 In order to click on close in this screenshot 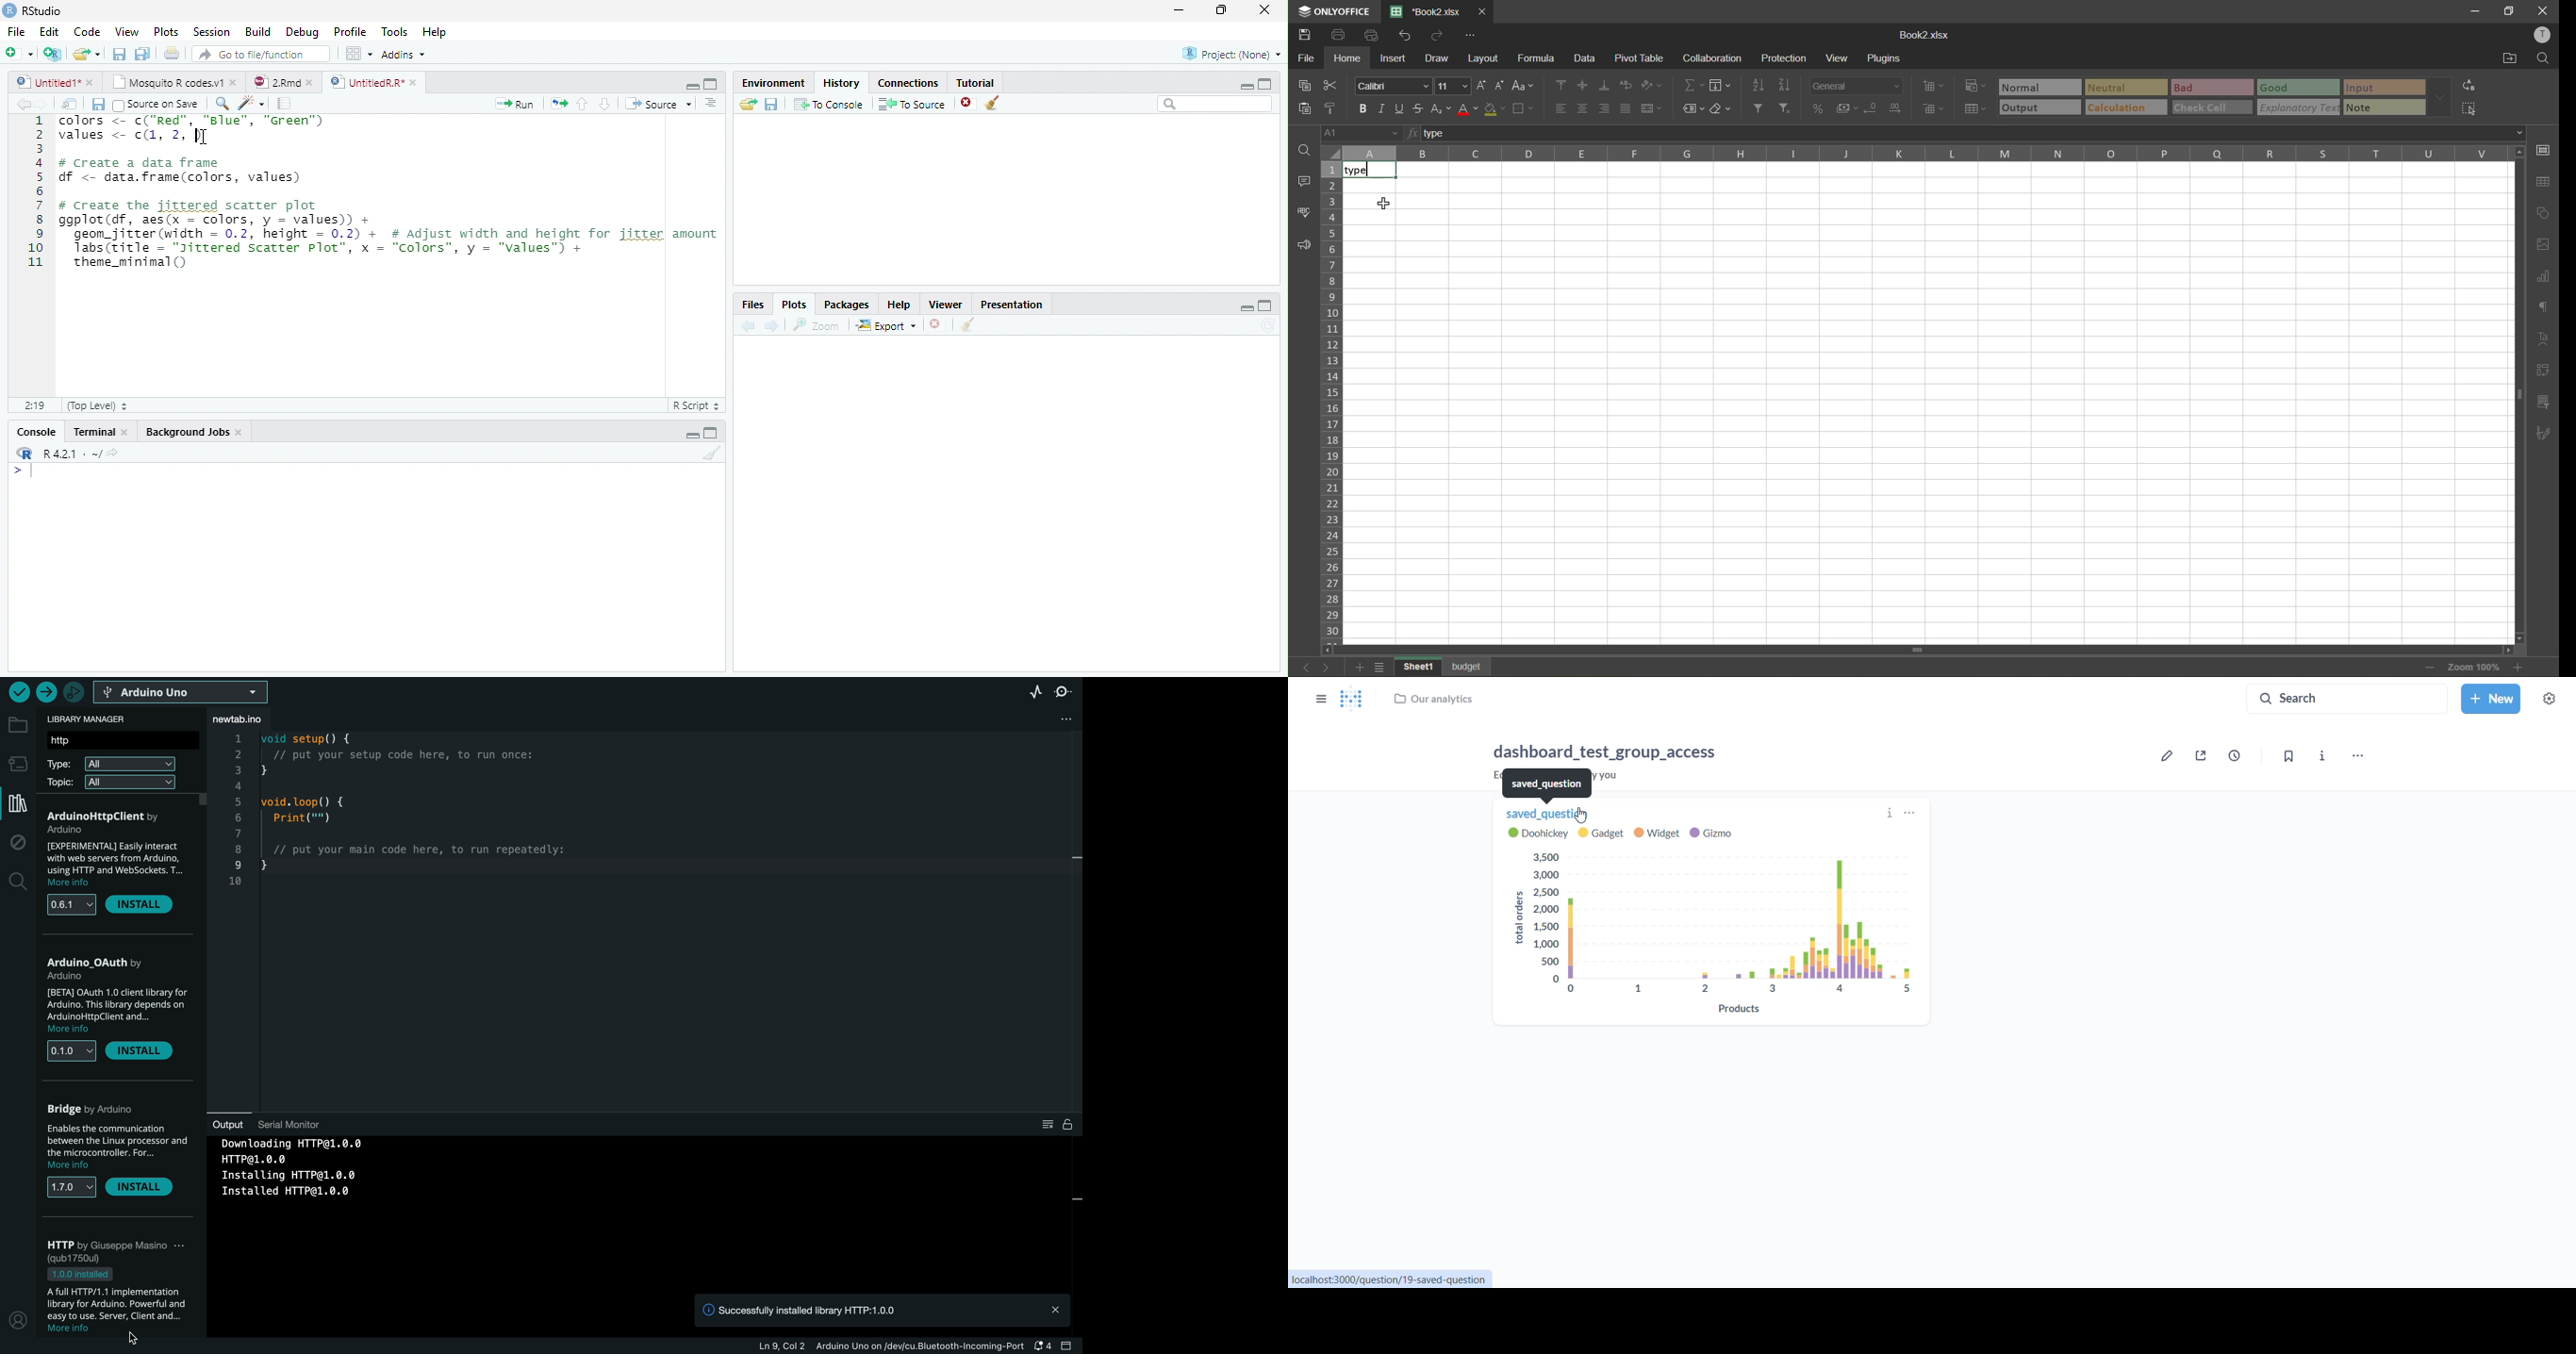, I will do `click(239, 432)`.